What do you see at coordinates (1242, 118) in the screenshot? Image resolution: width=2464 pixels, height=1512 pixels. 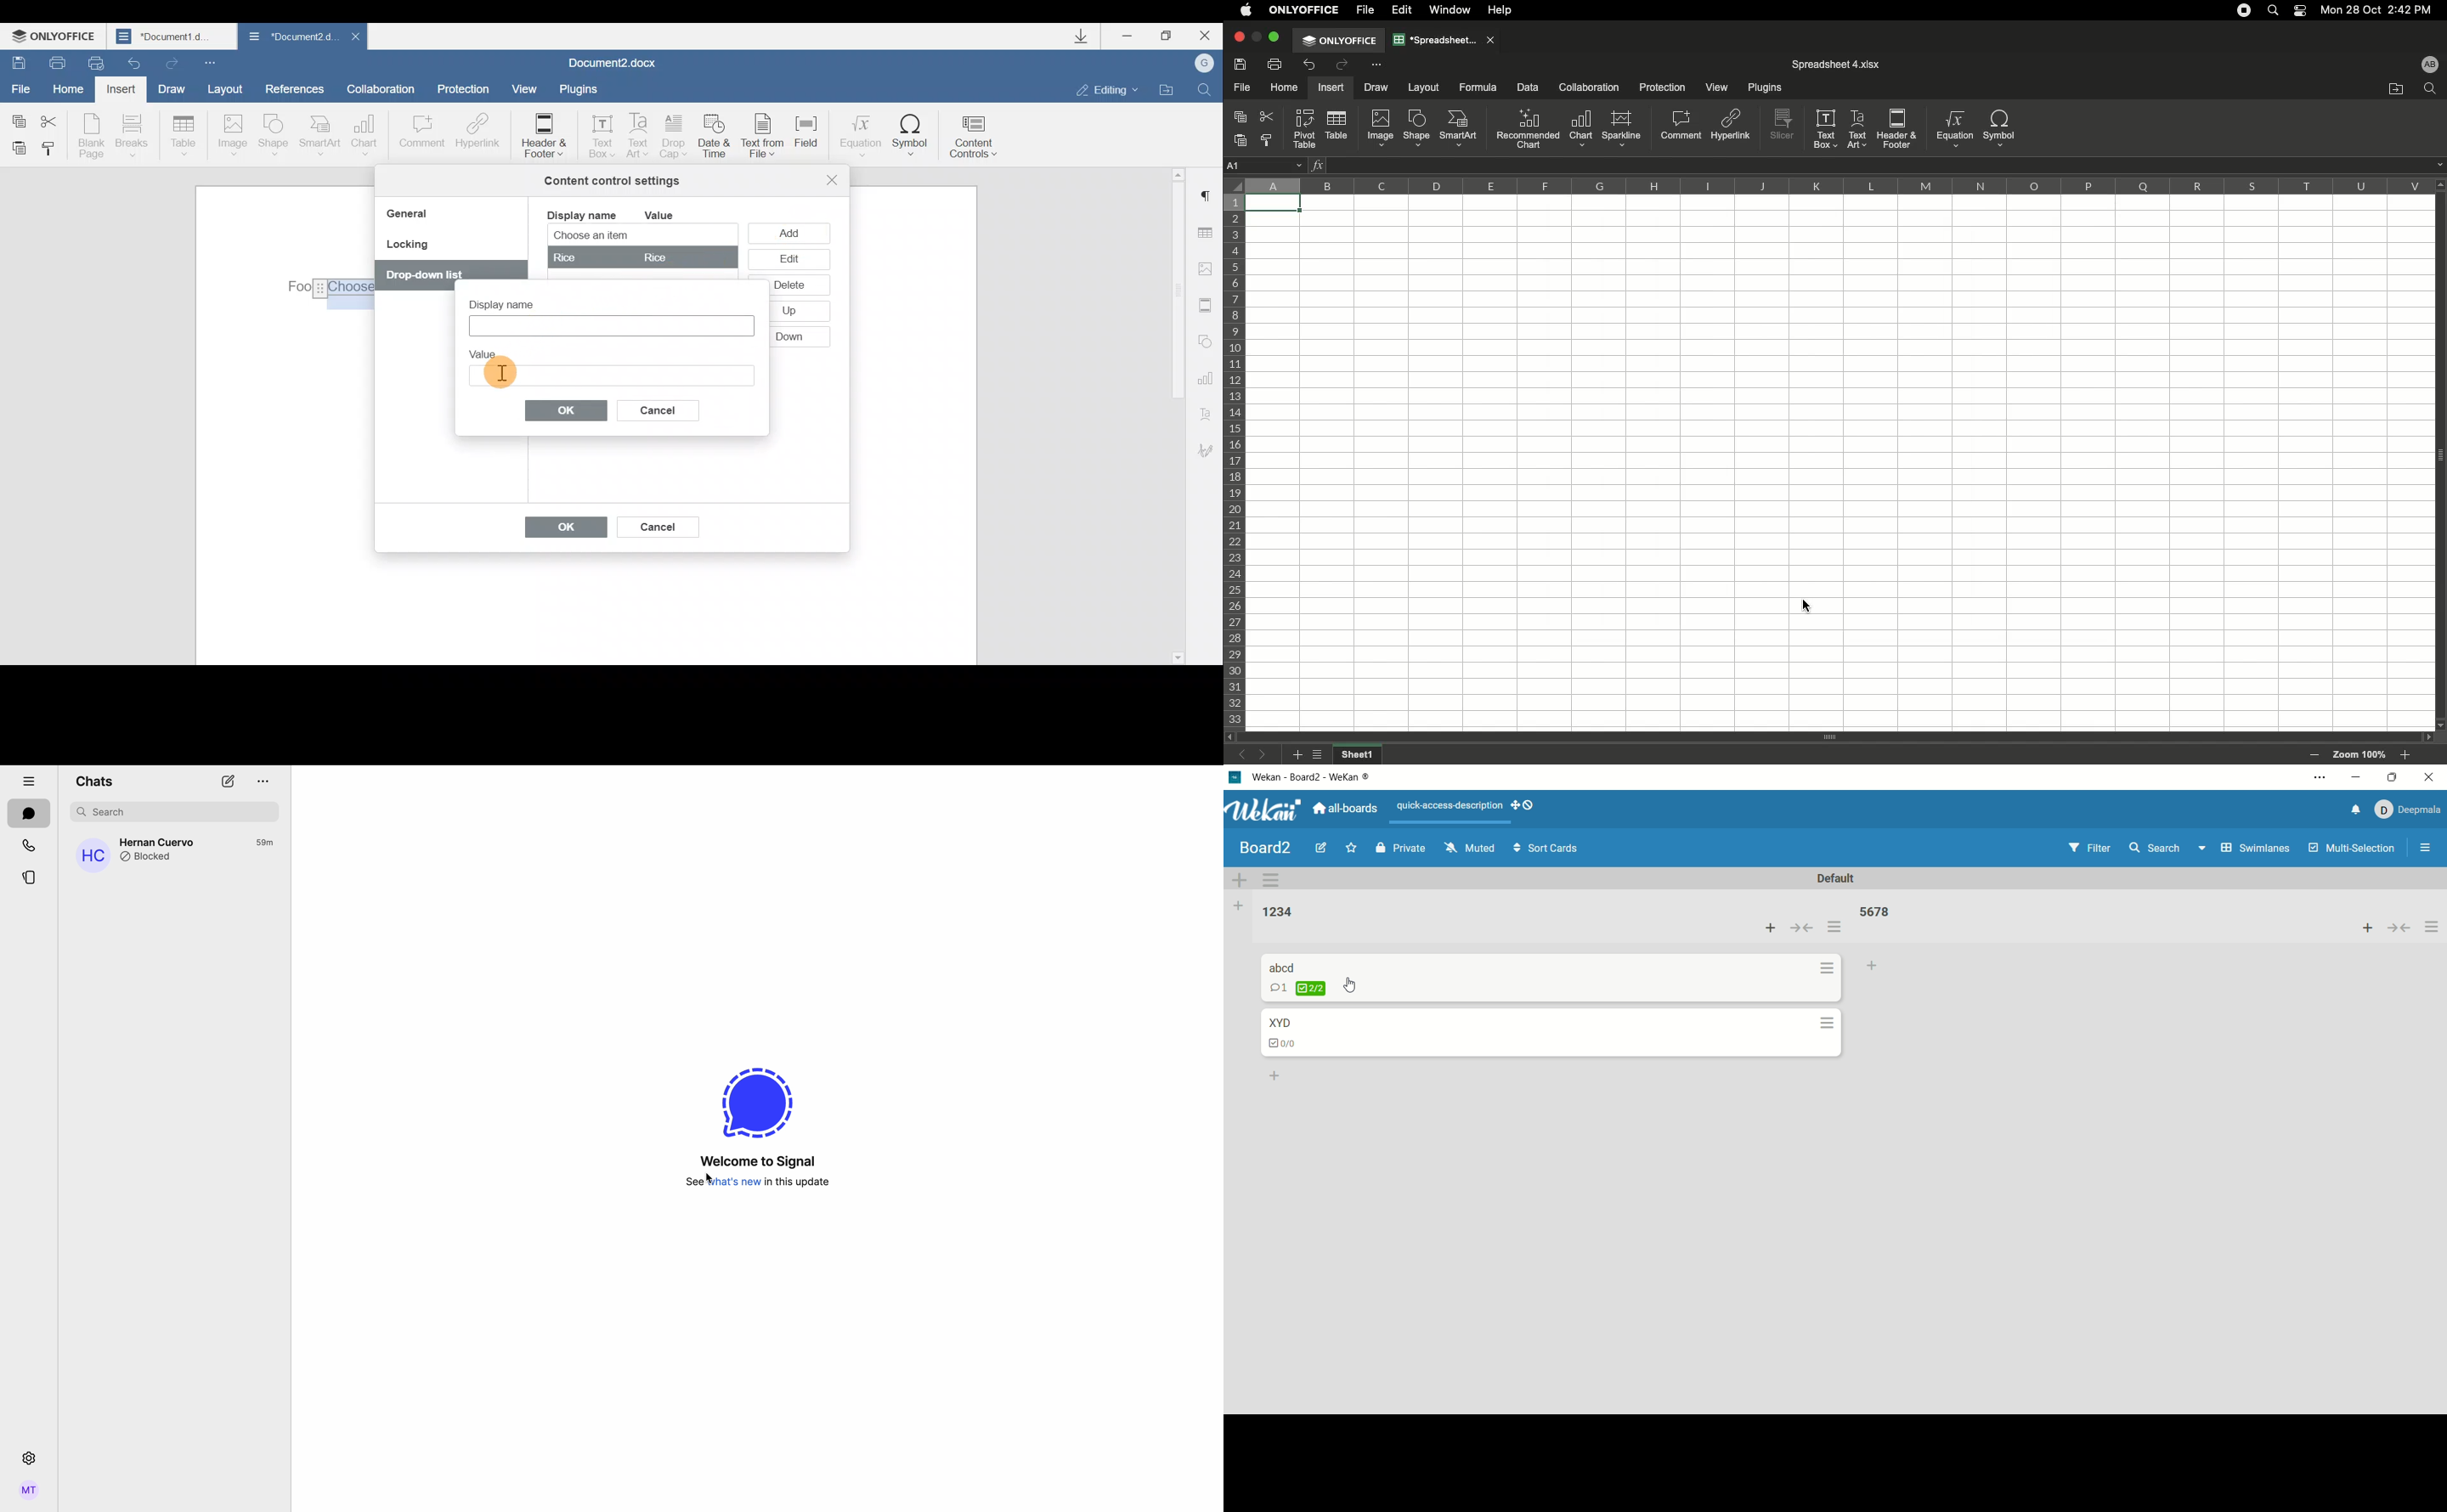 I see `Copy` at bounding box center [1242, 118].